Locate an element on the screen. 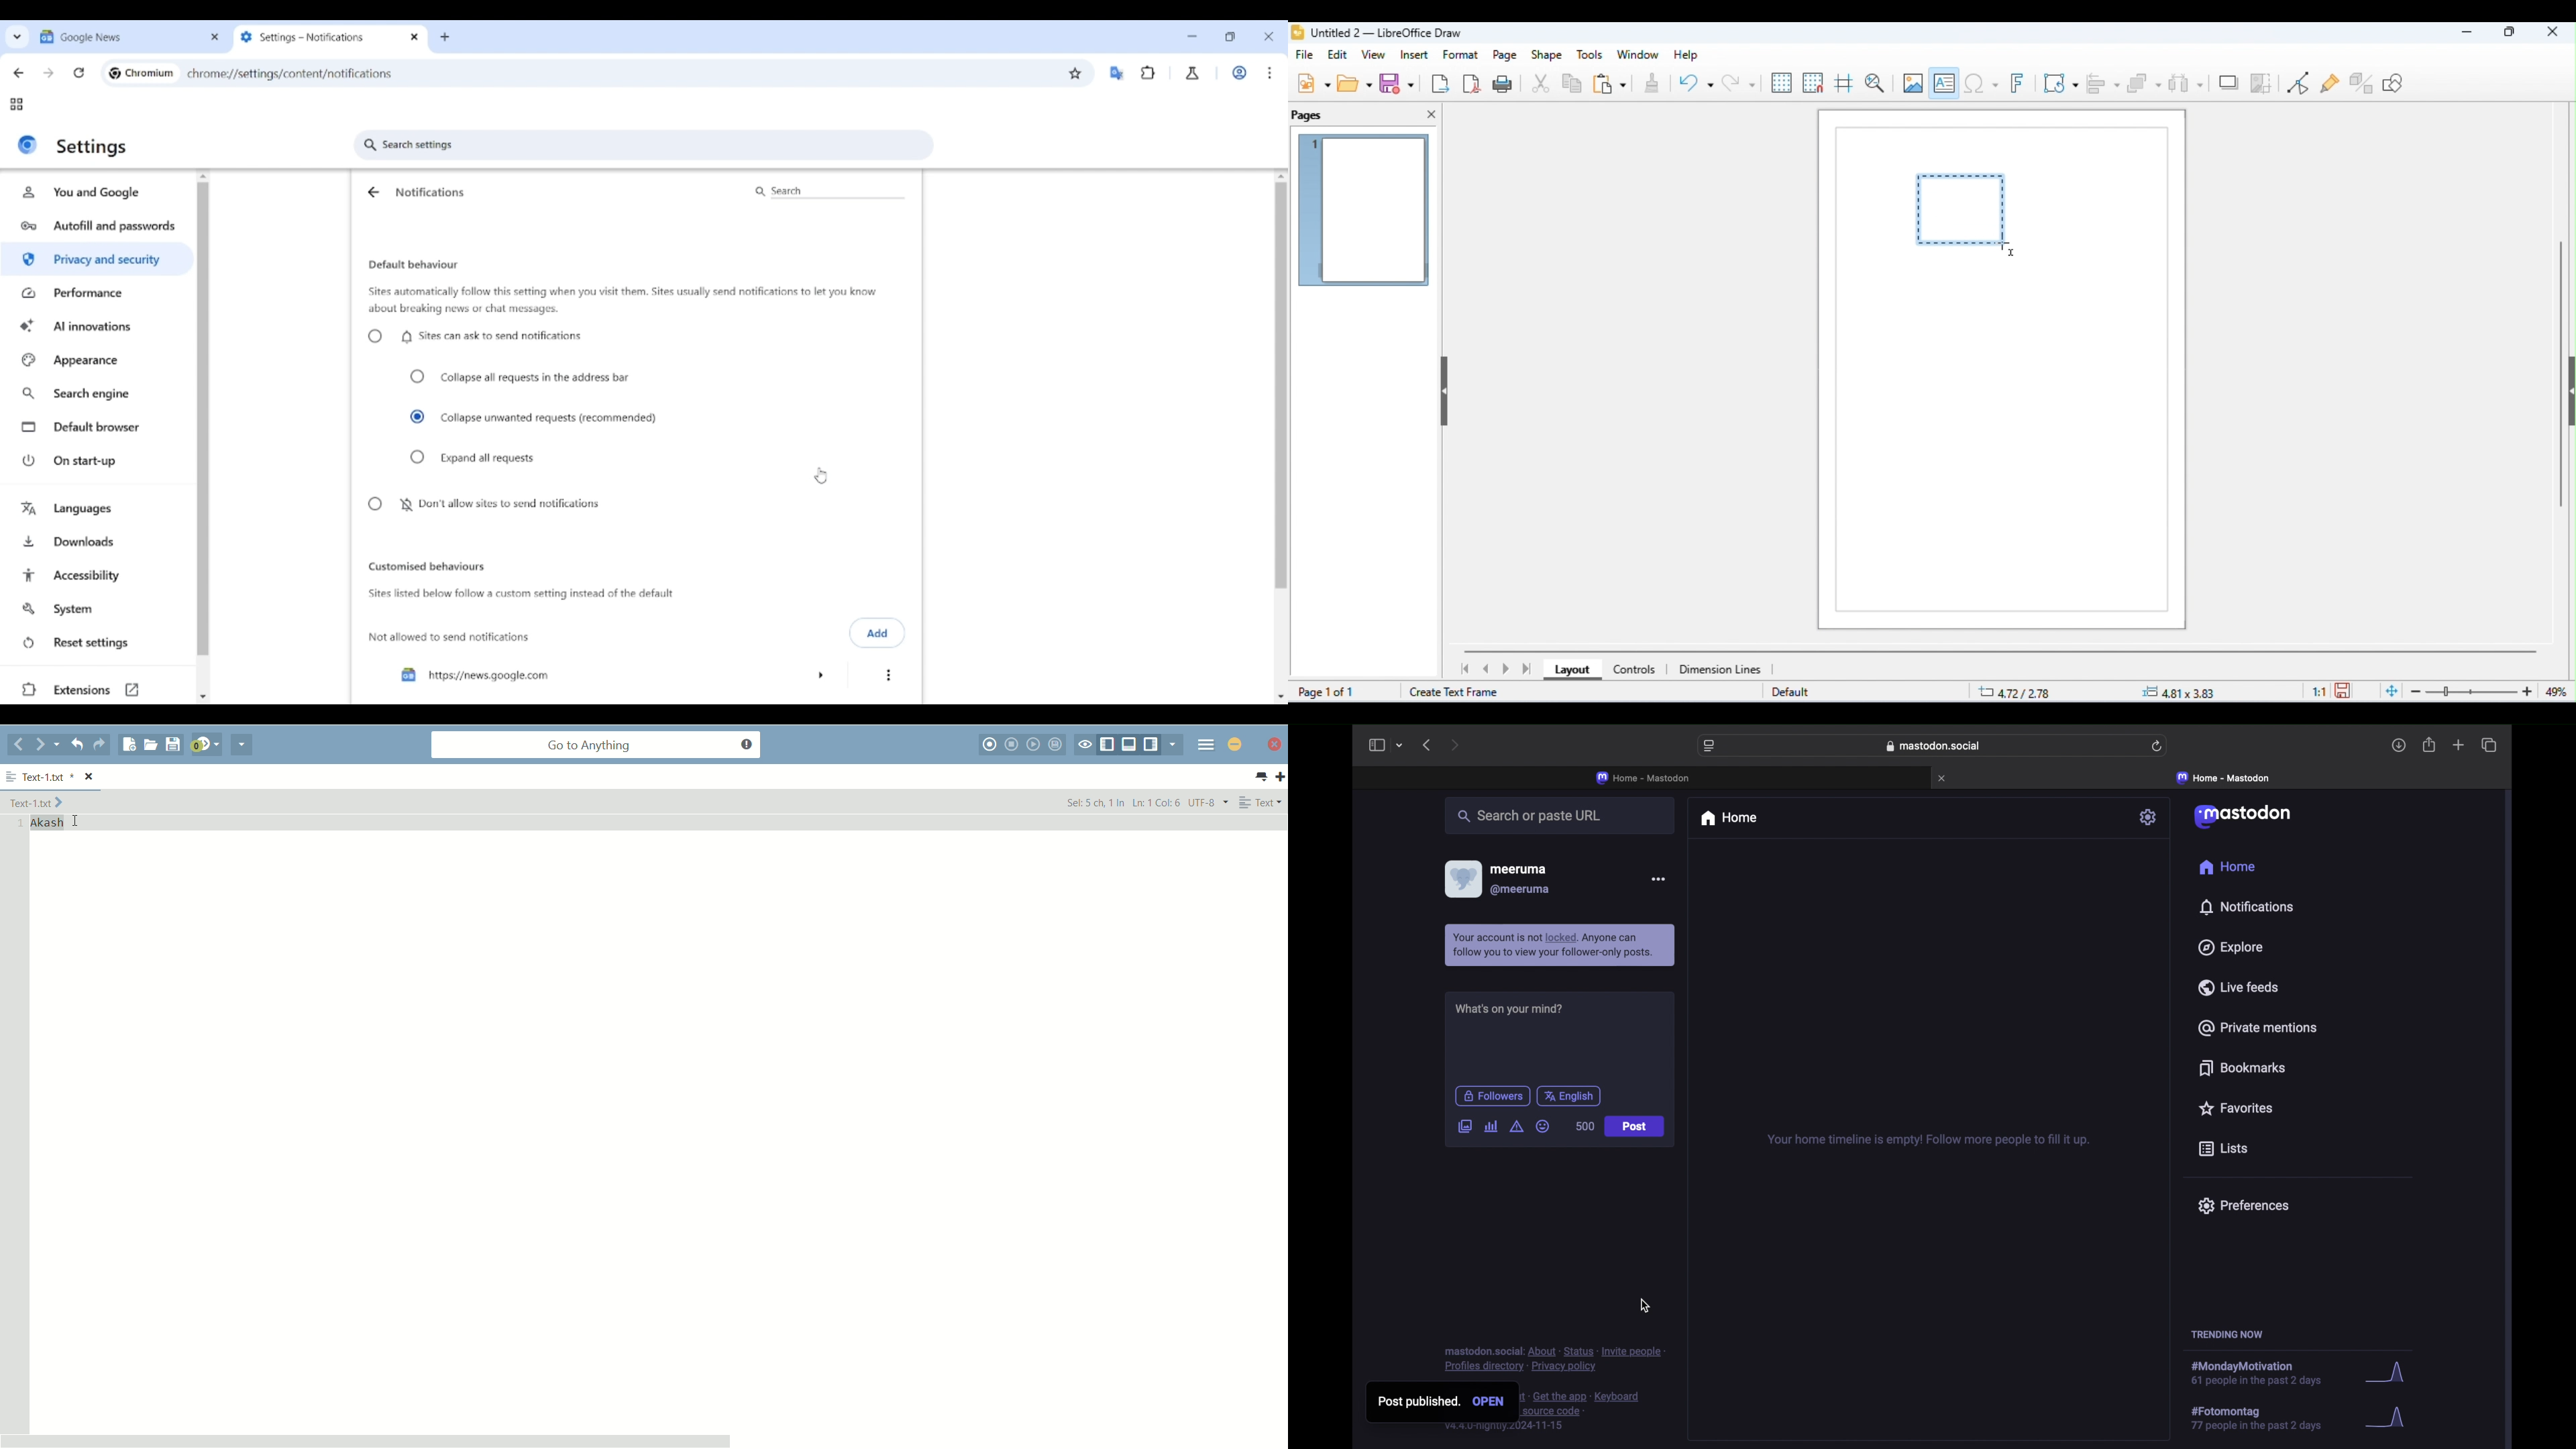  more options is located at coordinates (1658, 878).